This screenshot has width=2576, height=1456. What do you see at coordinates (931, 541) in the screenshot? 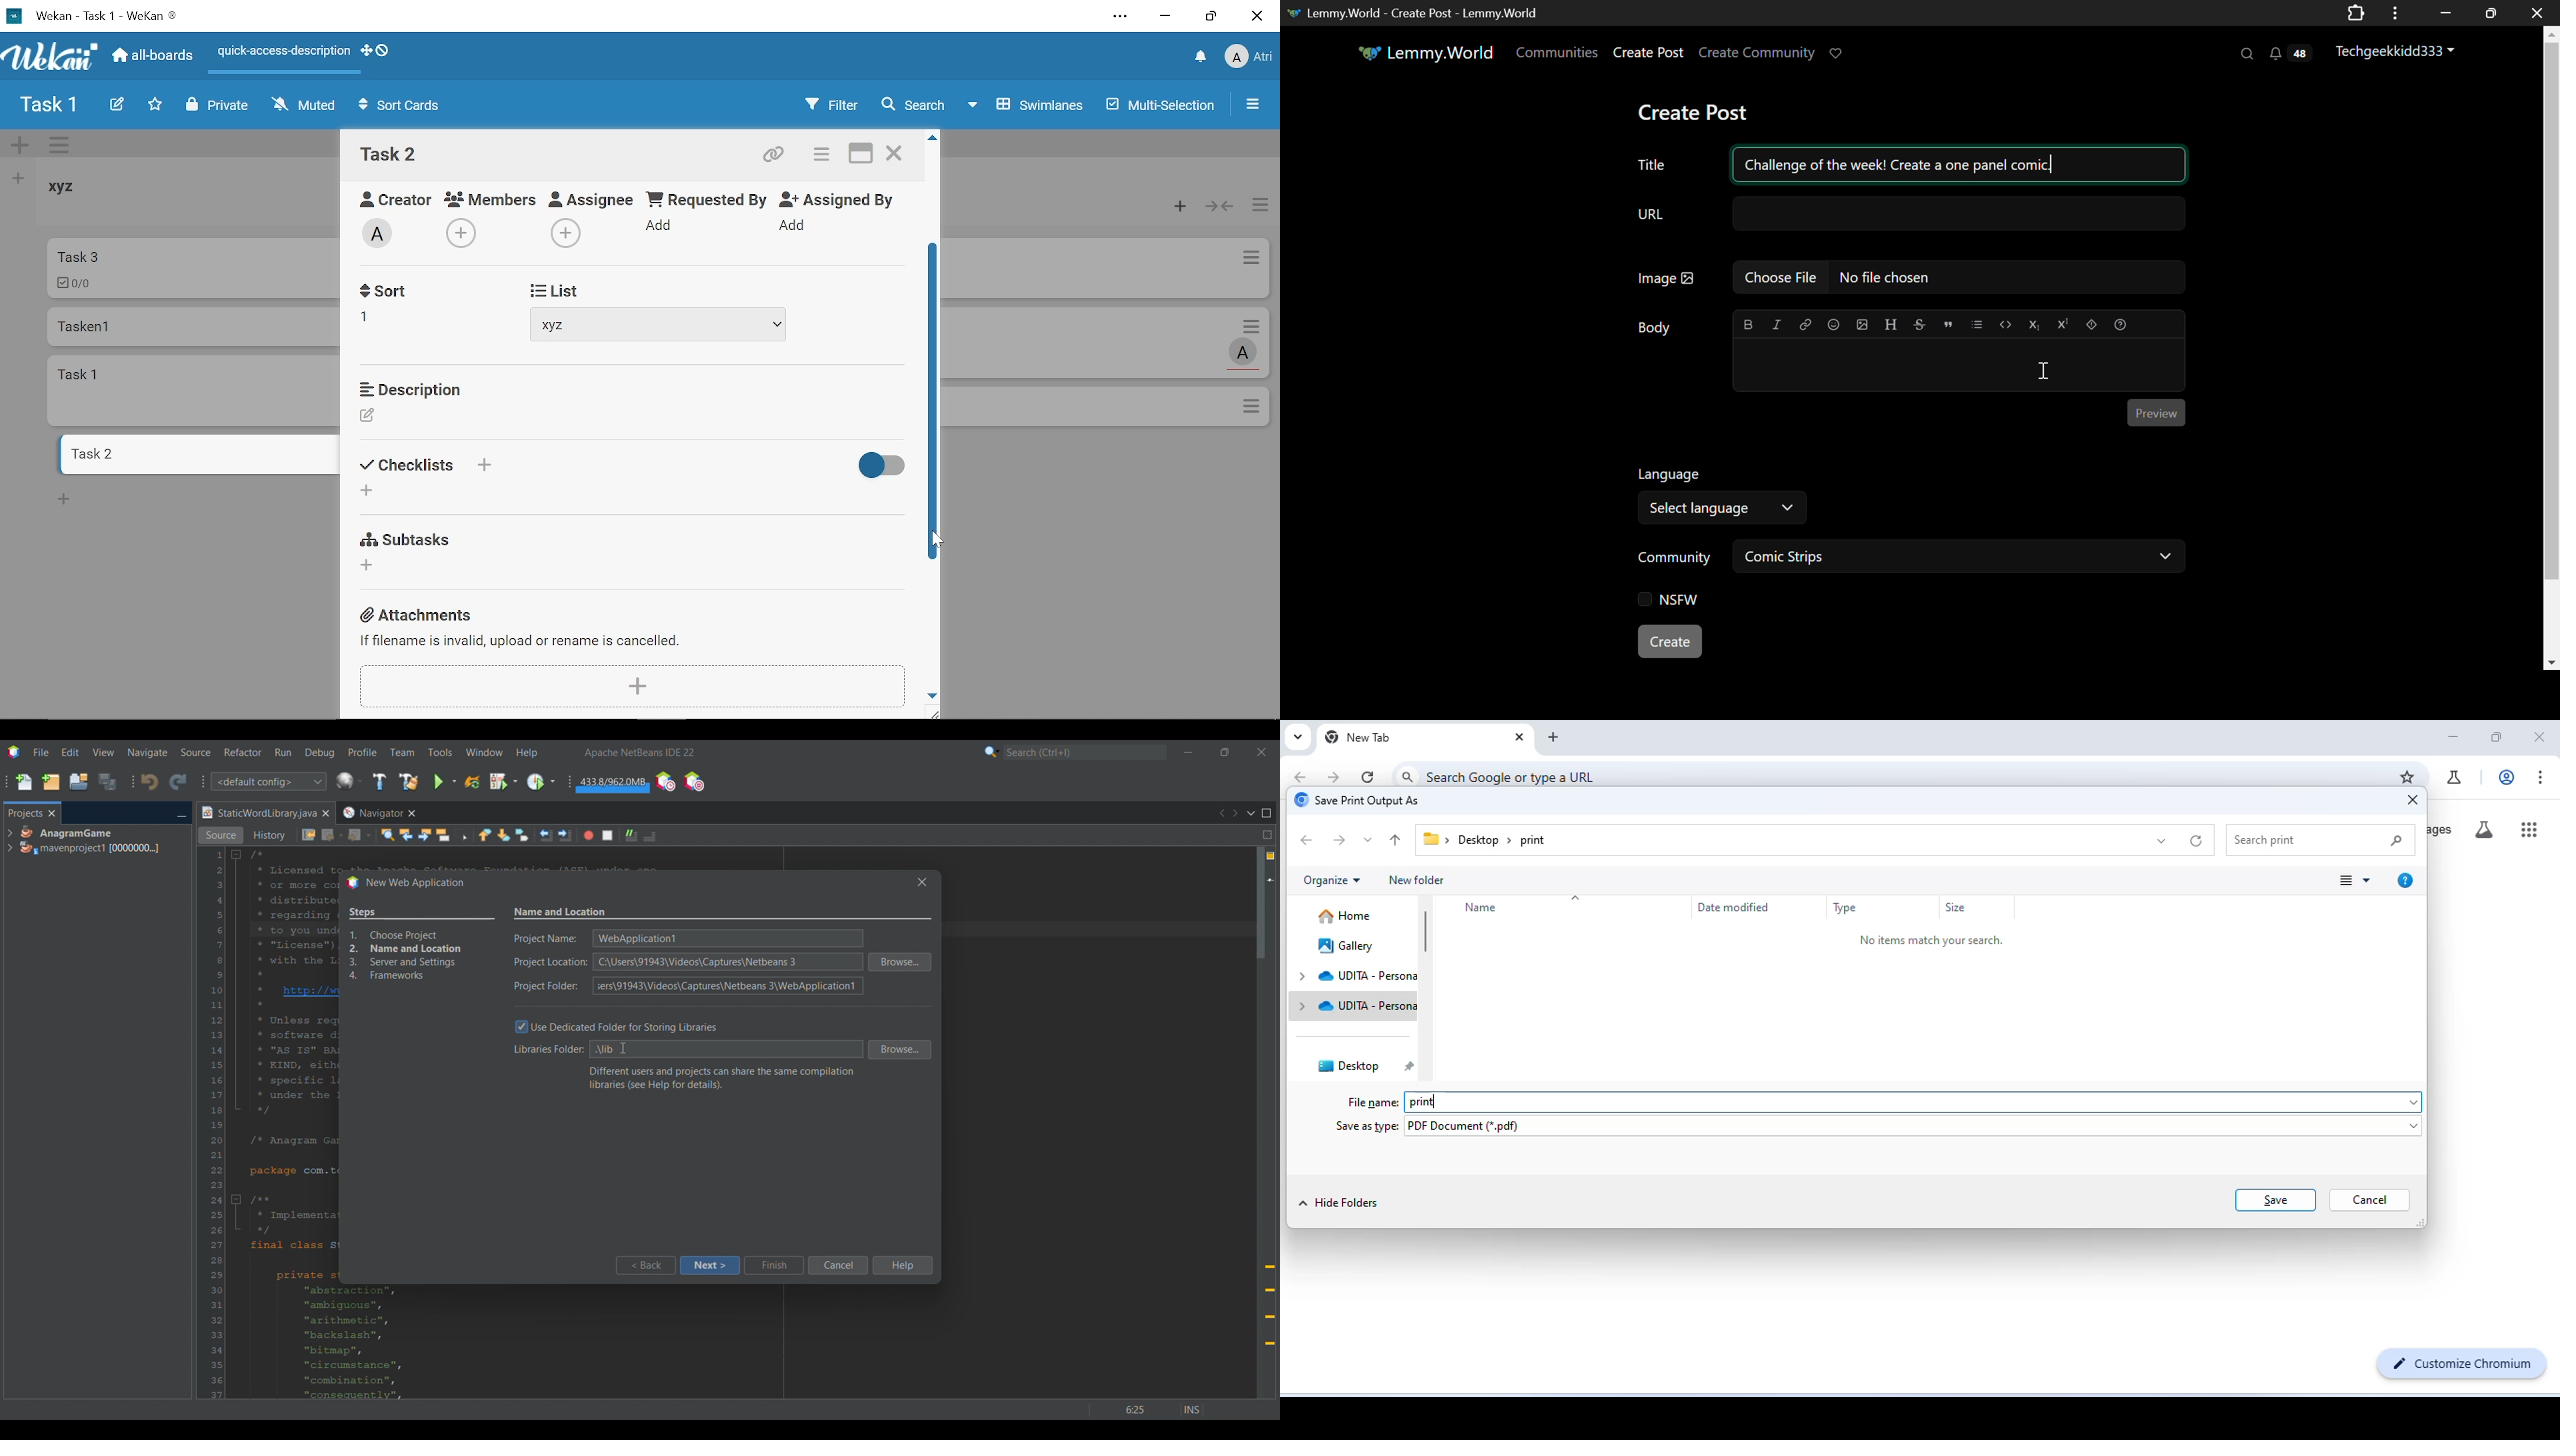
I see `Cursor` at bounding box center [931, 541].